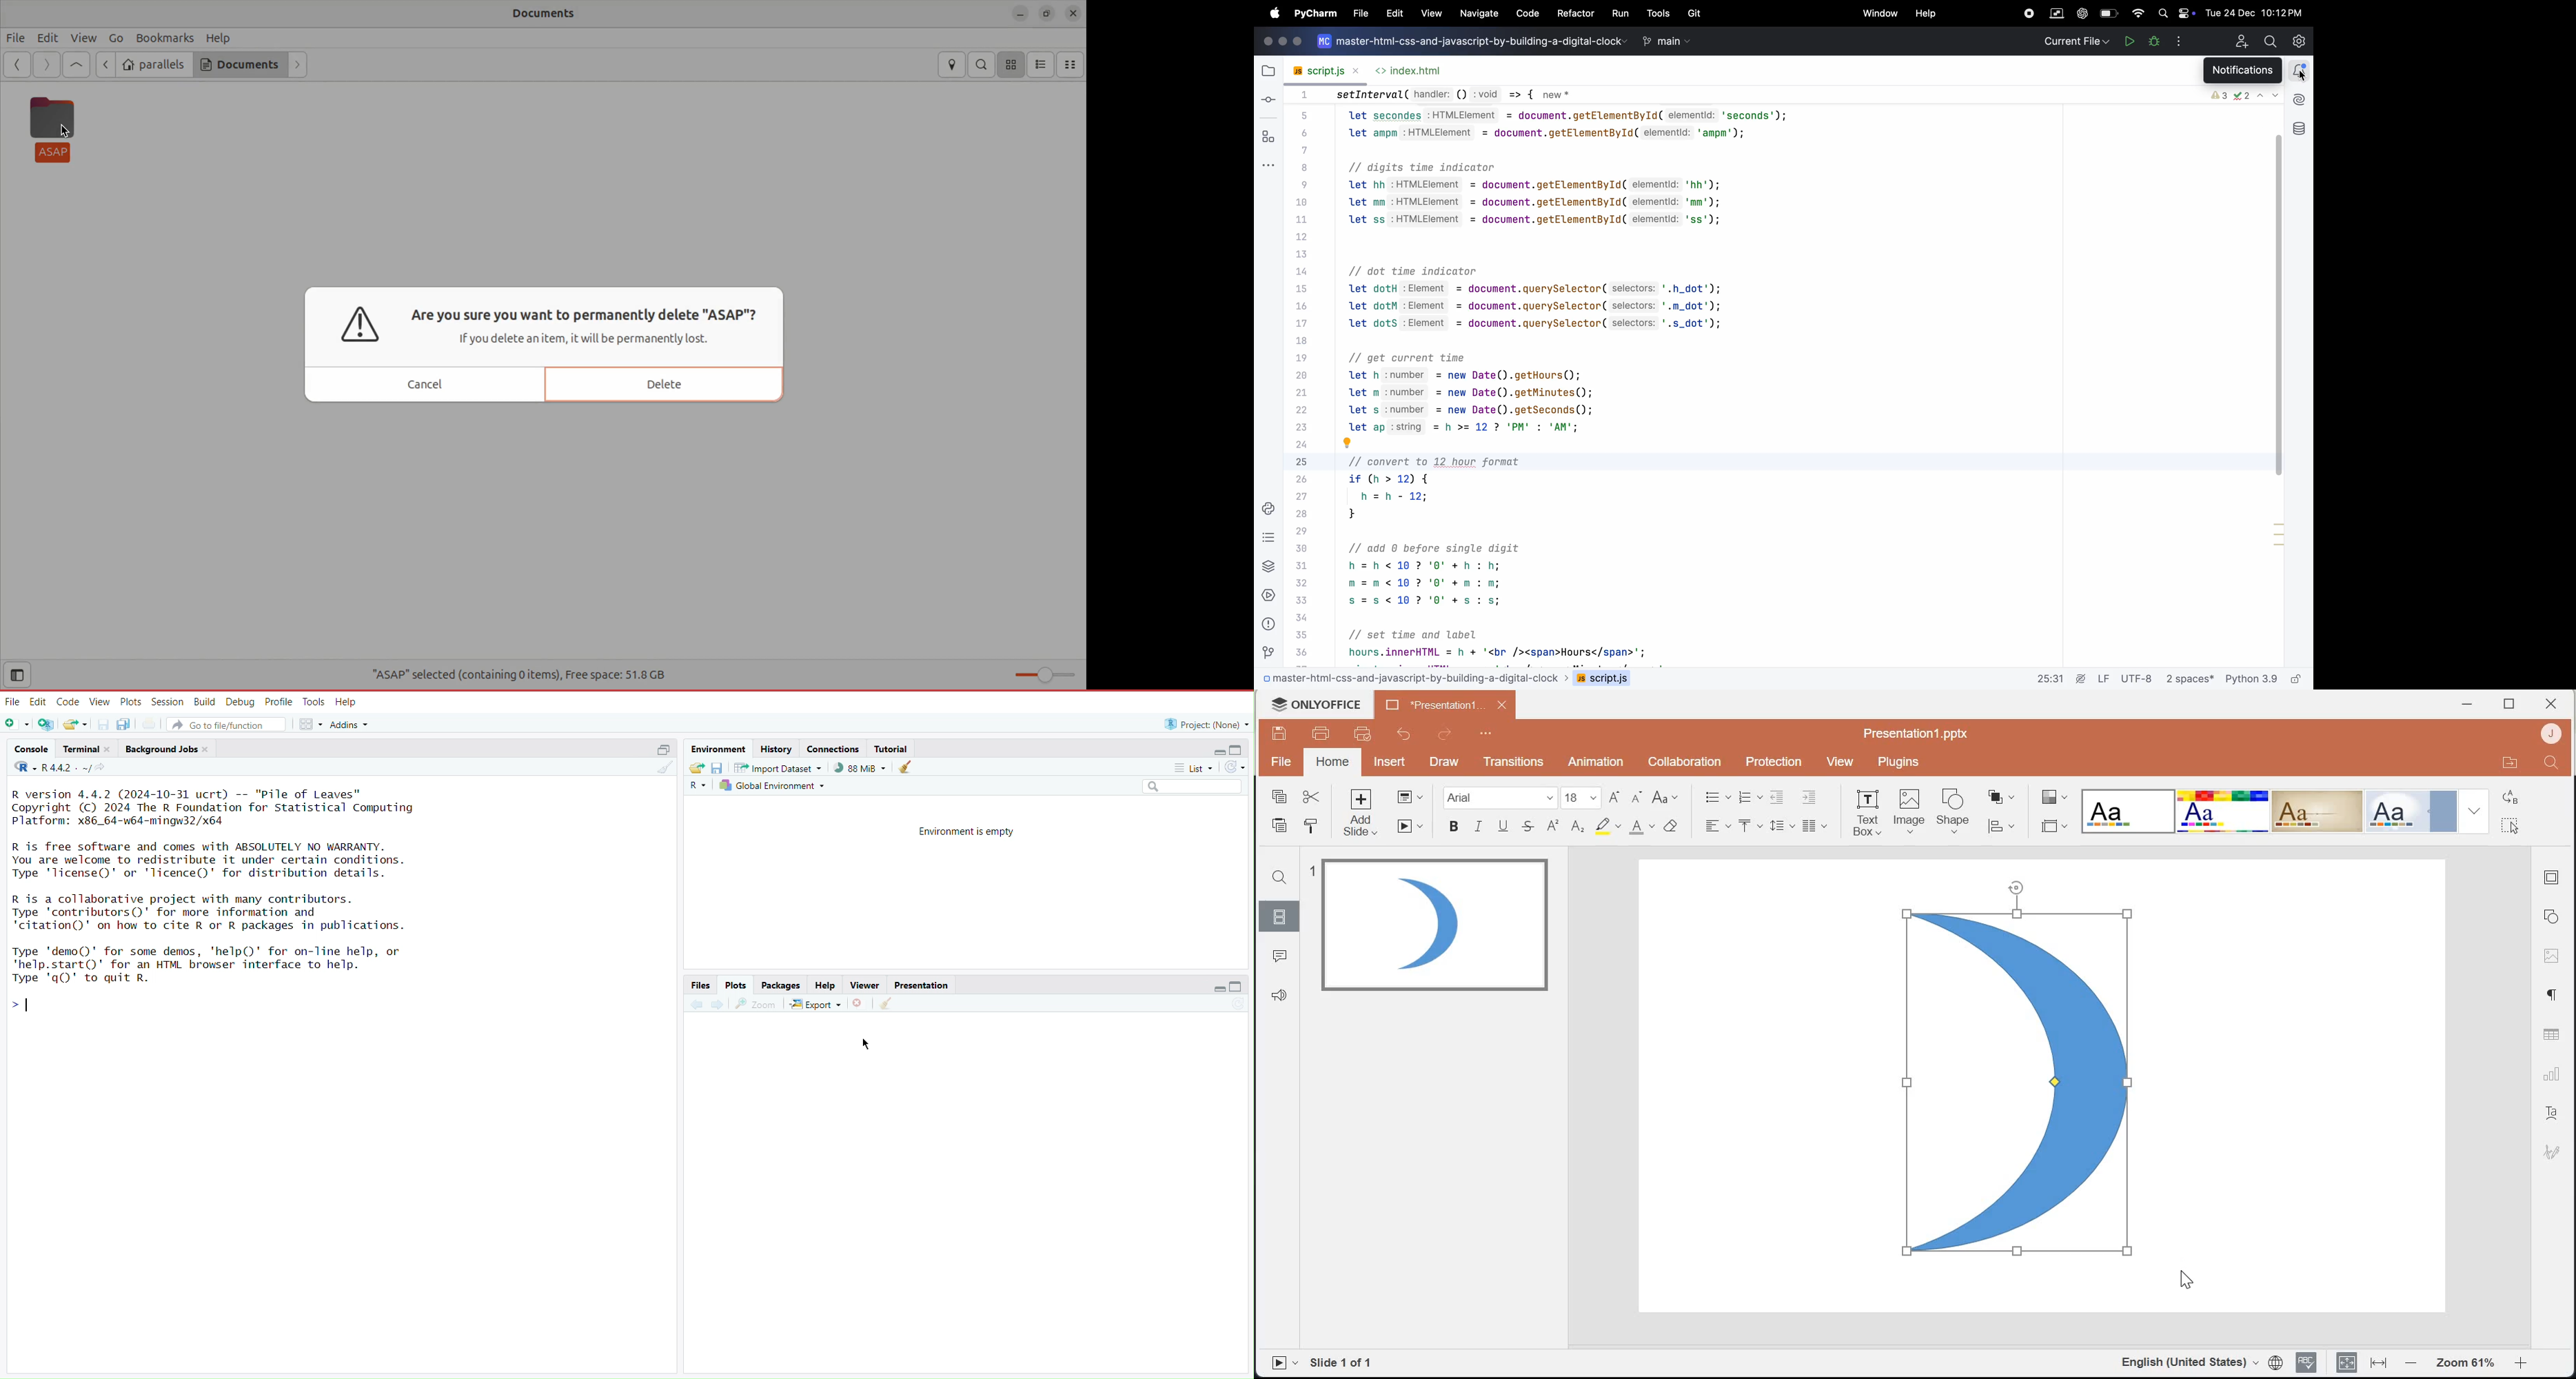 Image resolution: width=2576 pixels, height=1400 pixels. What do you see at coordinates (86, 749) in the screenshot?
I see `Terminal` at bounding box center [86, 749].